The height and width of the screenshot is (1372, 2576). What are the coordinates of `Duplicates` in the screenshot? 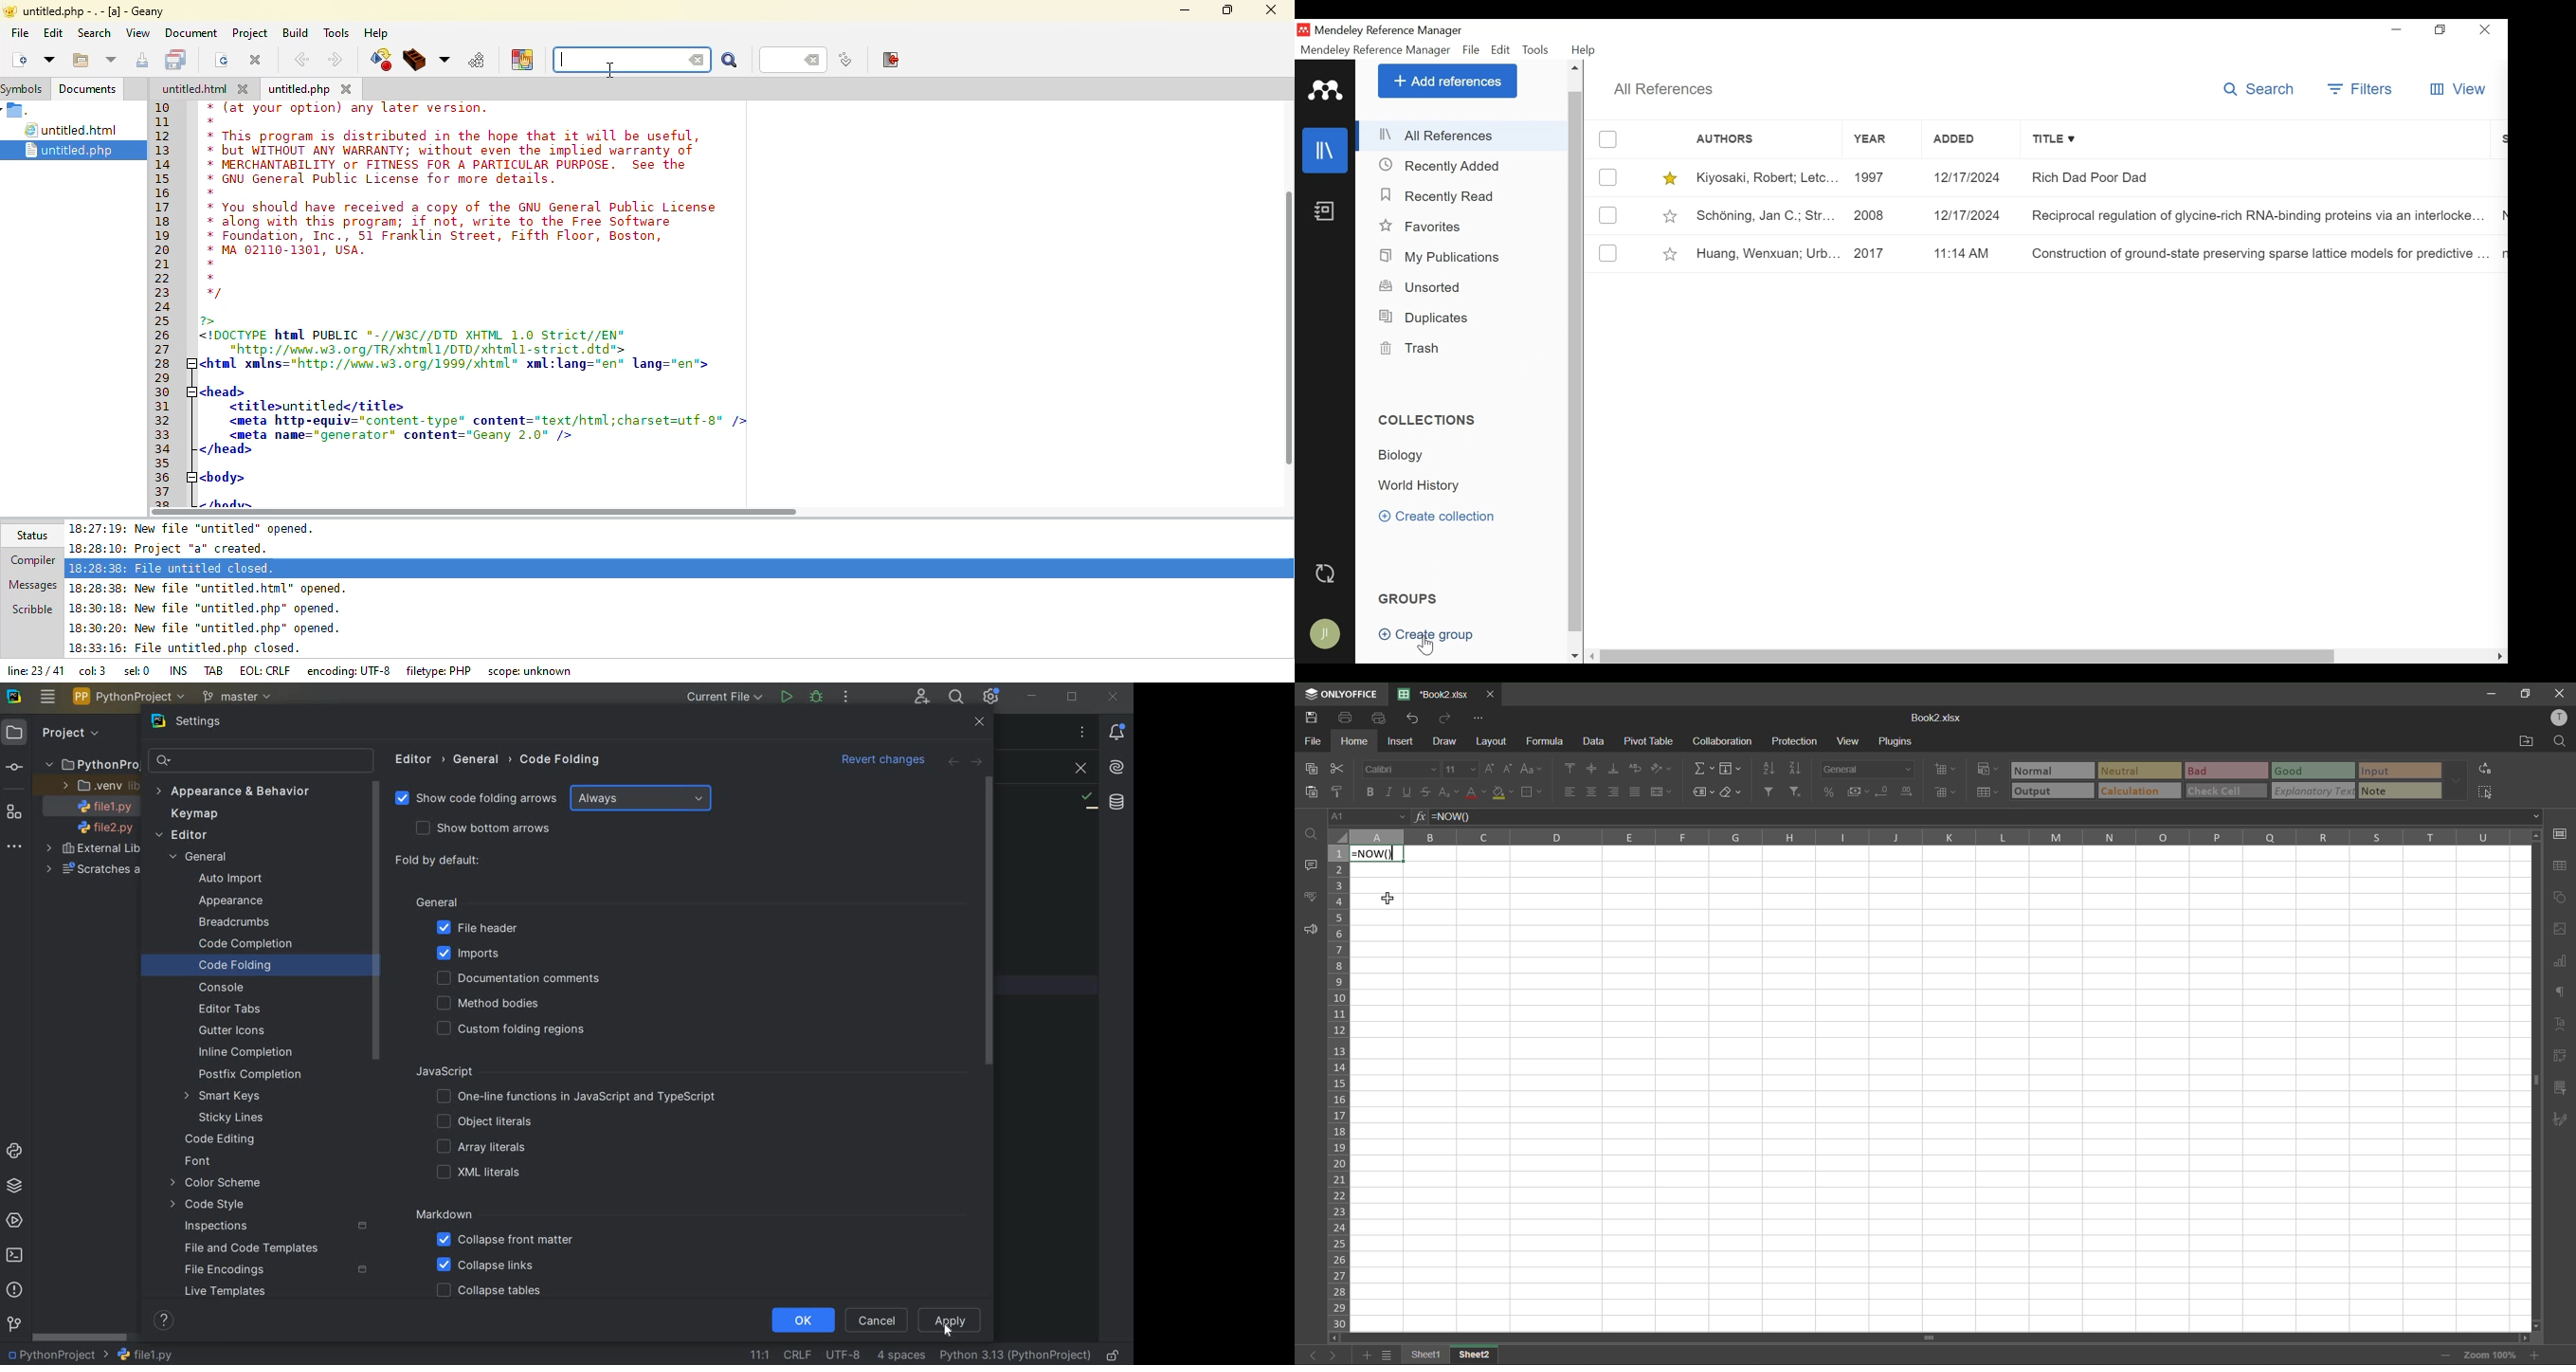 It's located at (1425, 317).